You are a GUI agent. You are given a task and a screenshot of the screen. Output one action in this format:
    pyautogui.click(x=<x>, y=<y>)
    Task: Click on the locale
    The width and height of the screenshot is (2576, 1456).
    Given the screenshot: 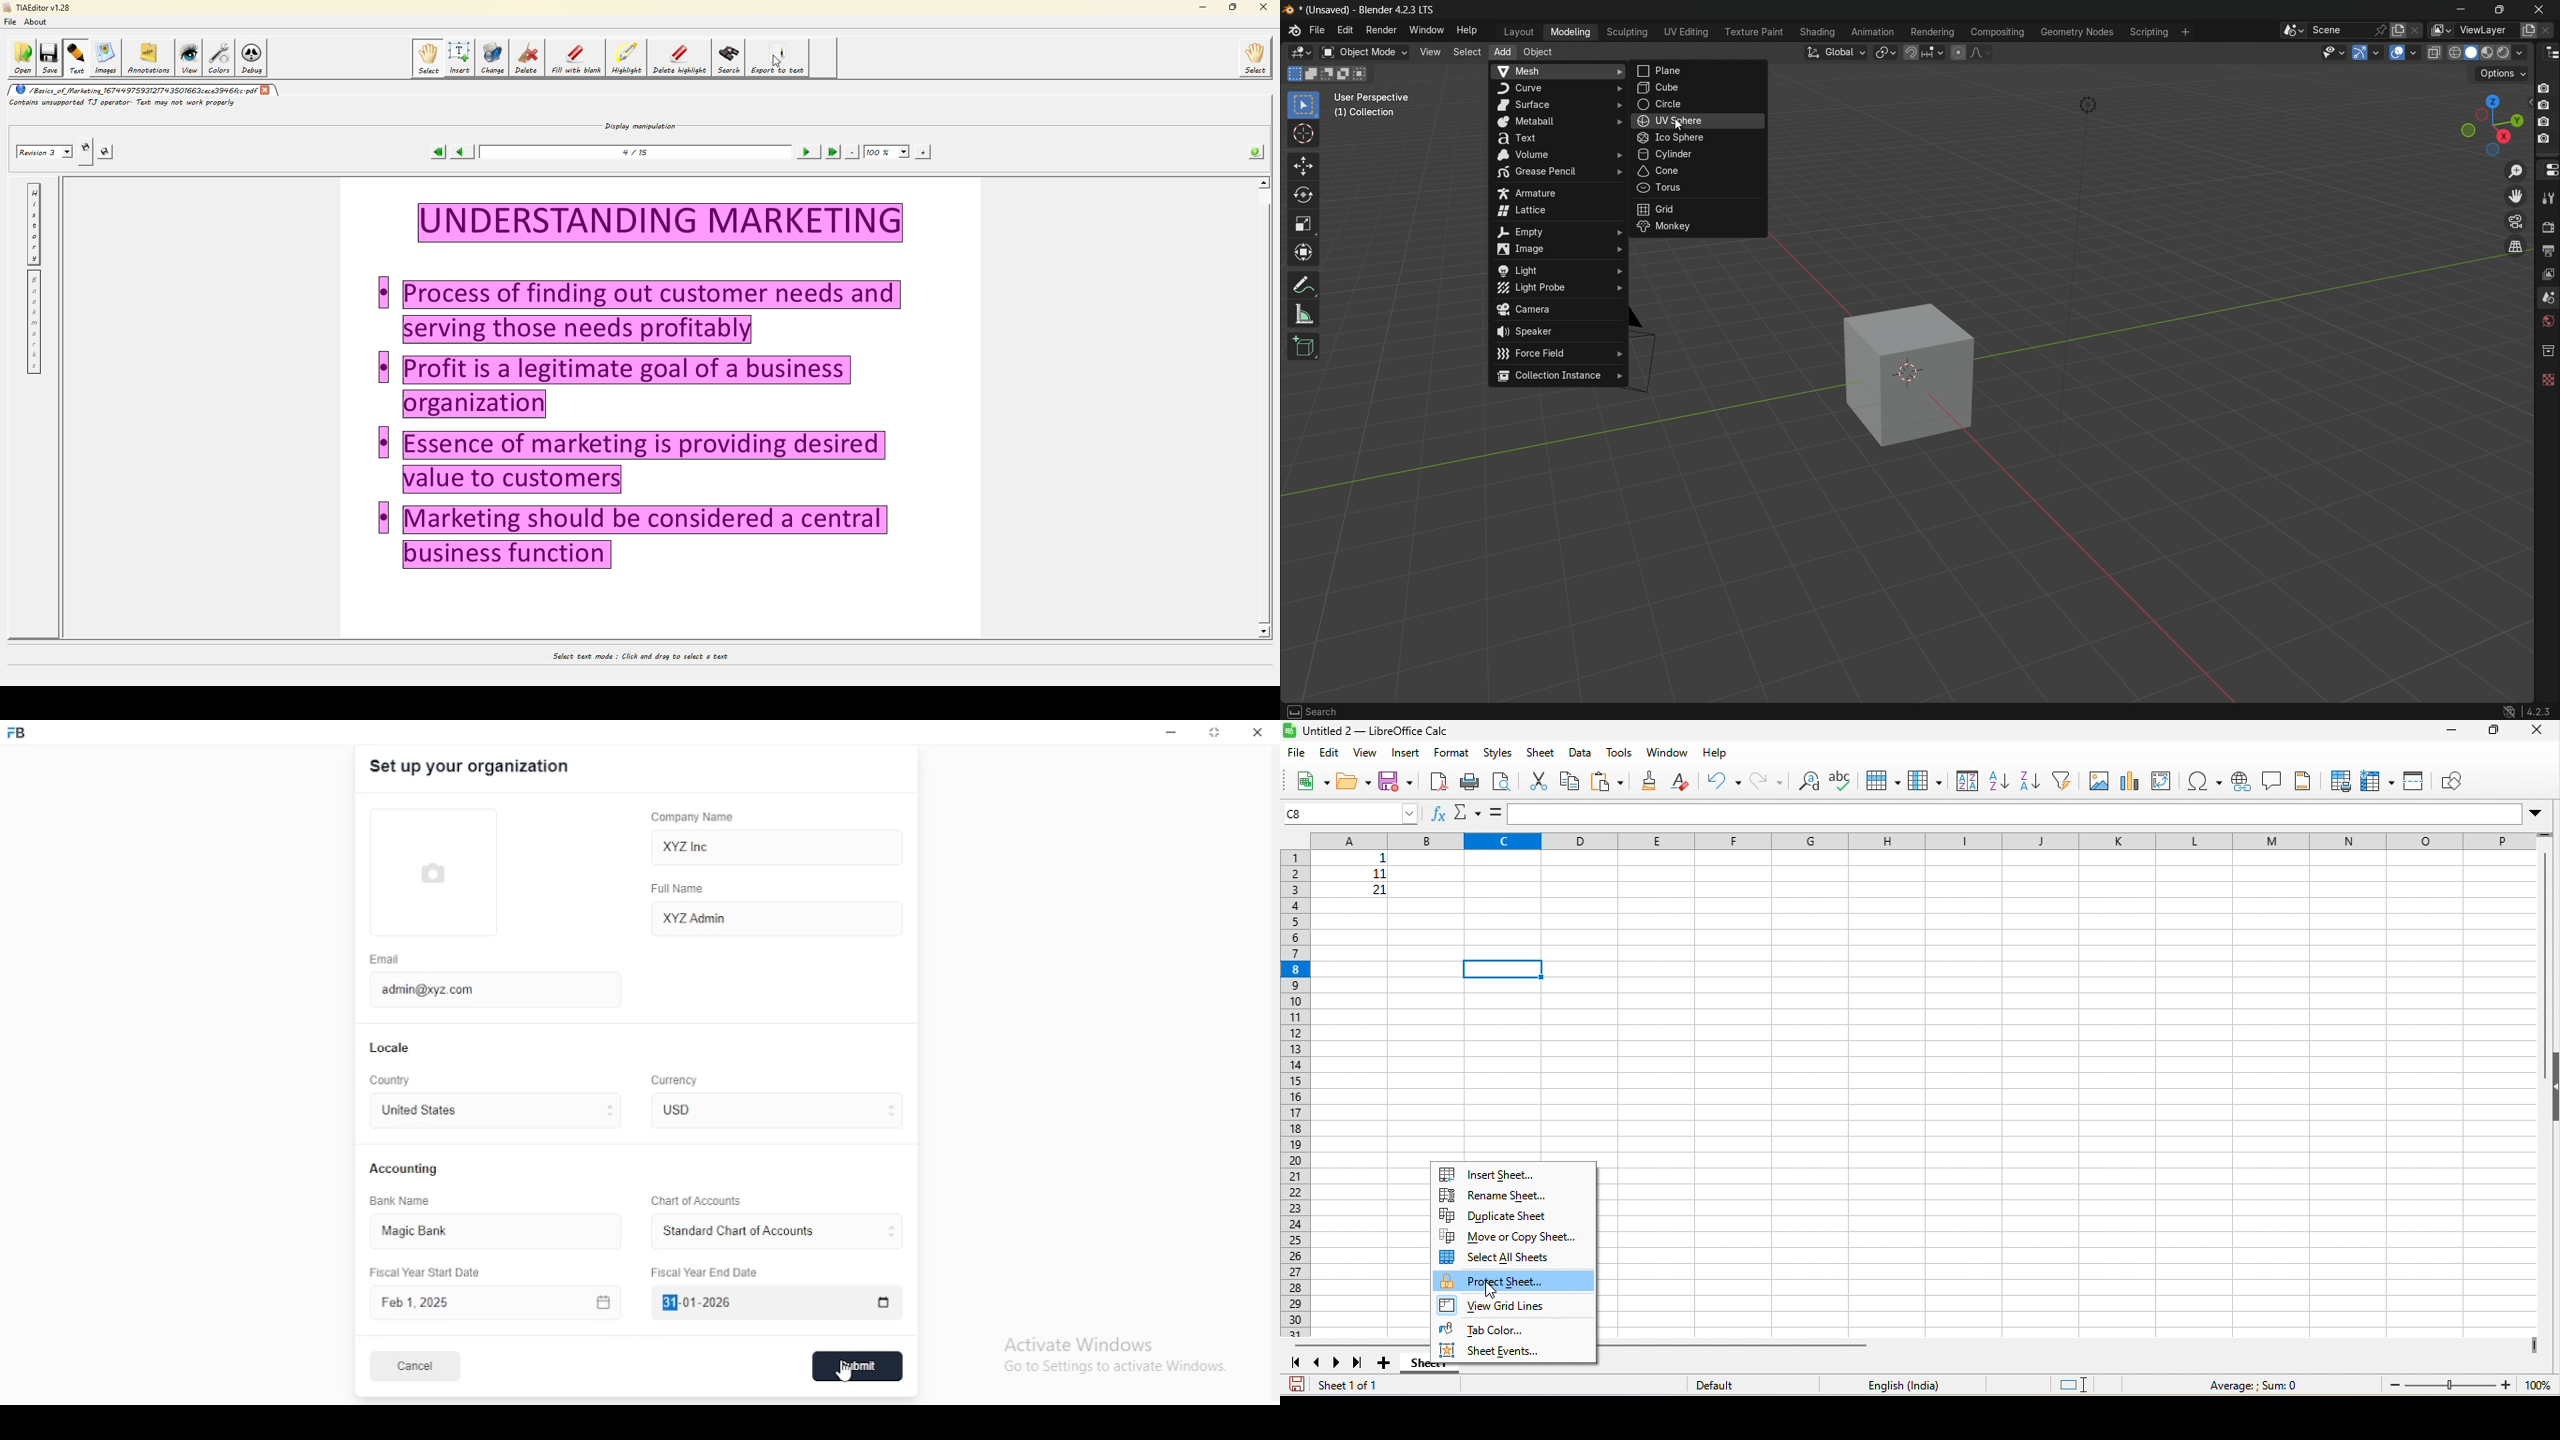 What is the action you would take?
    pyautogui.click(x=391, y=1048)
    